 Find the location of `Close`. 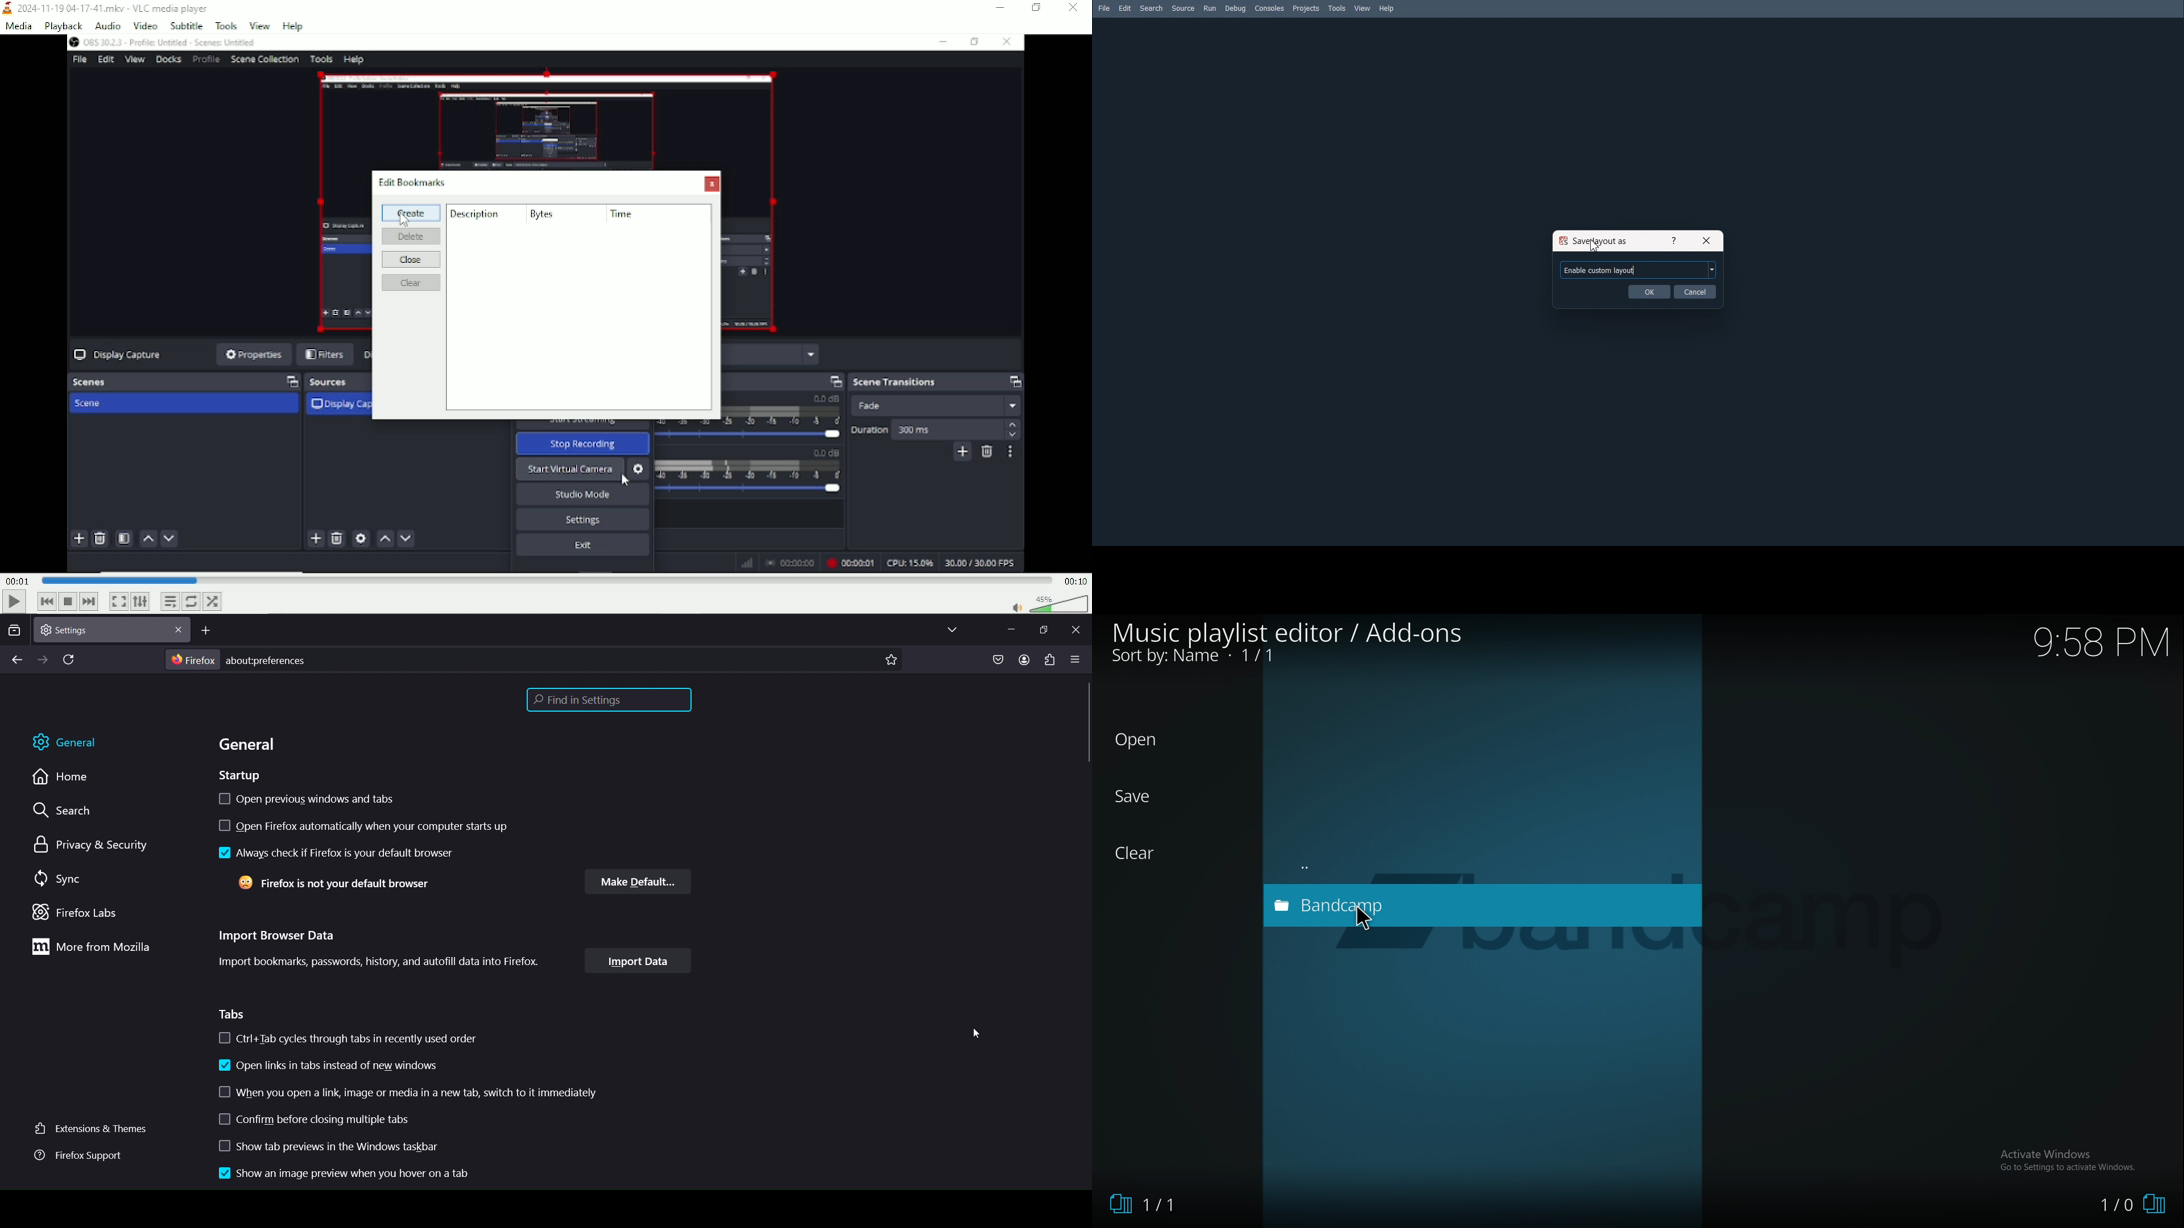

Close is located at coordinates (410, 259).